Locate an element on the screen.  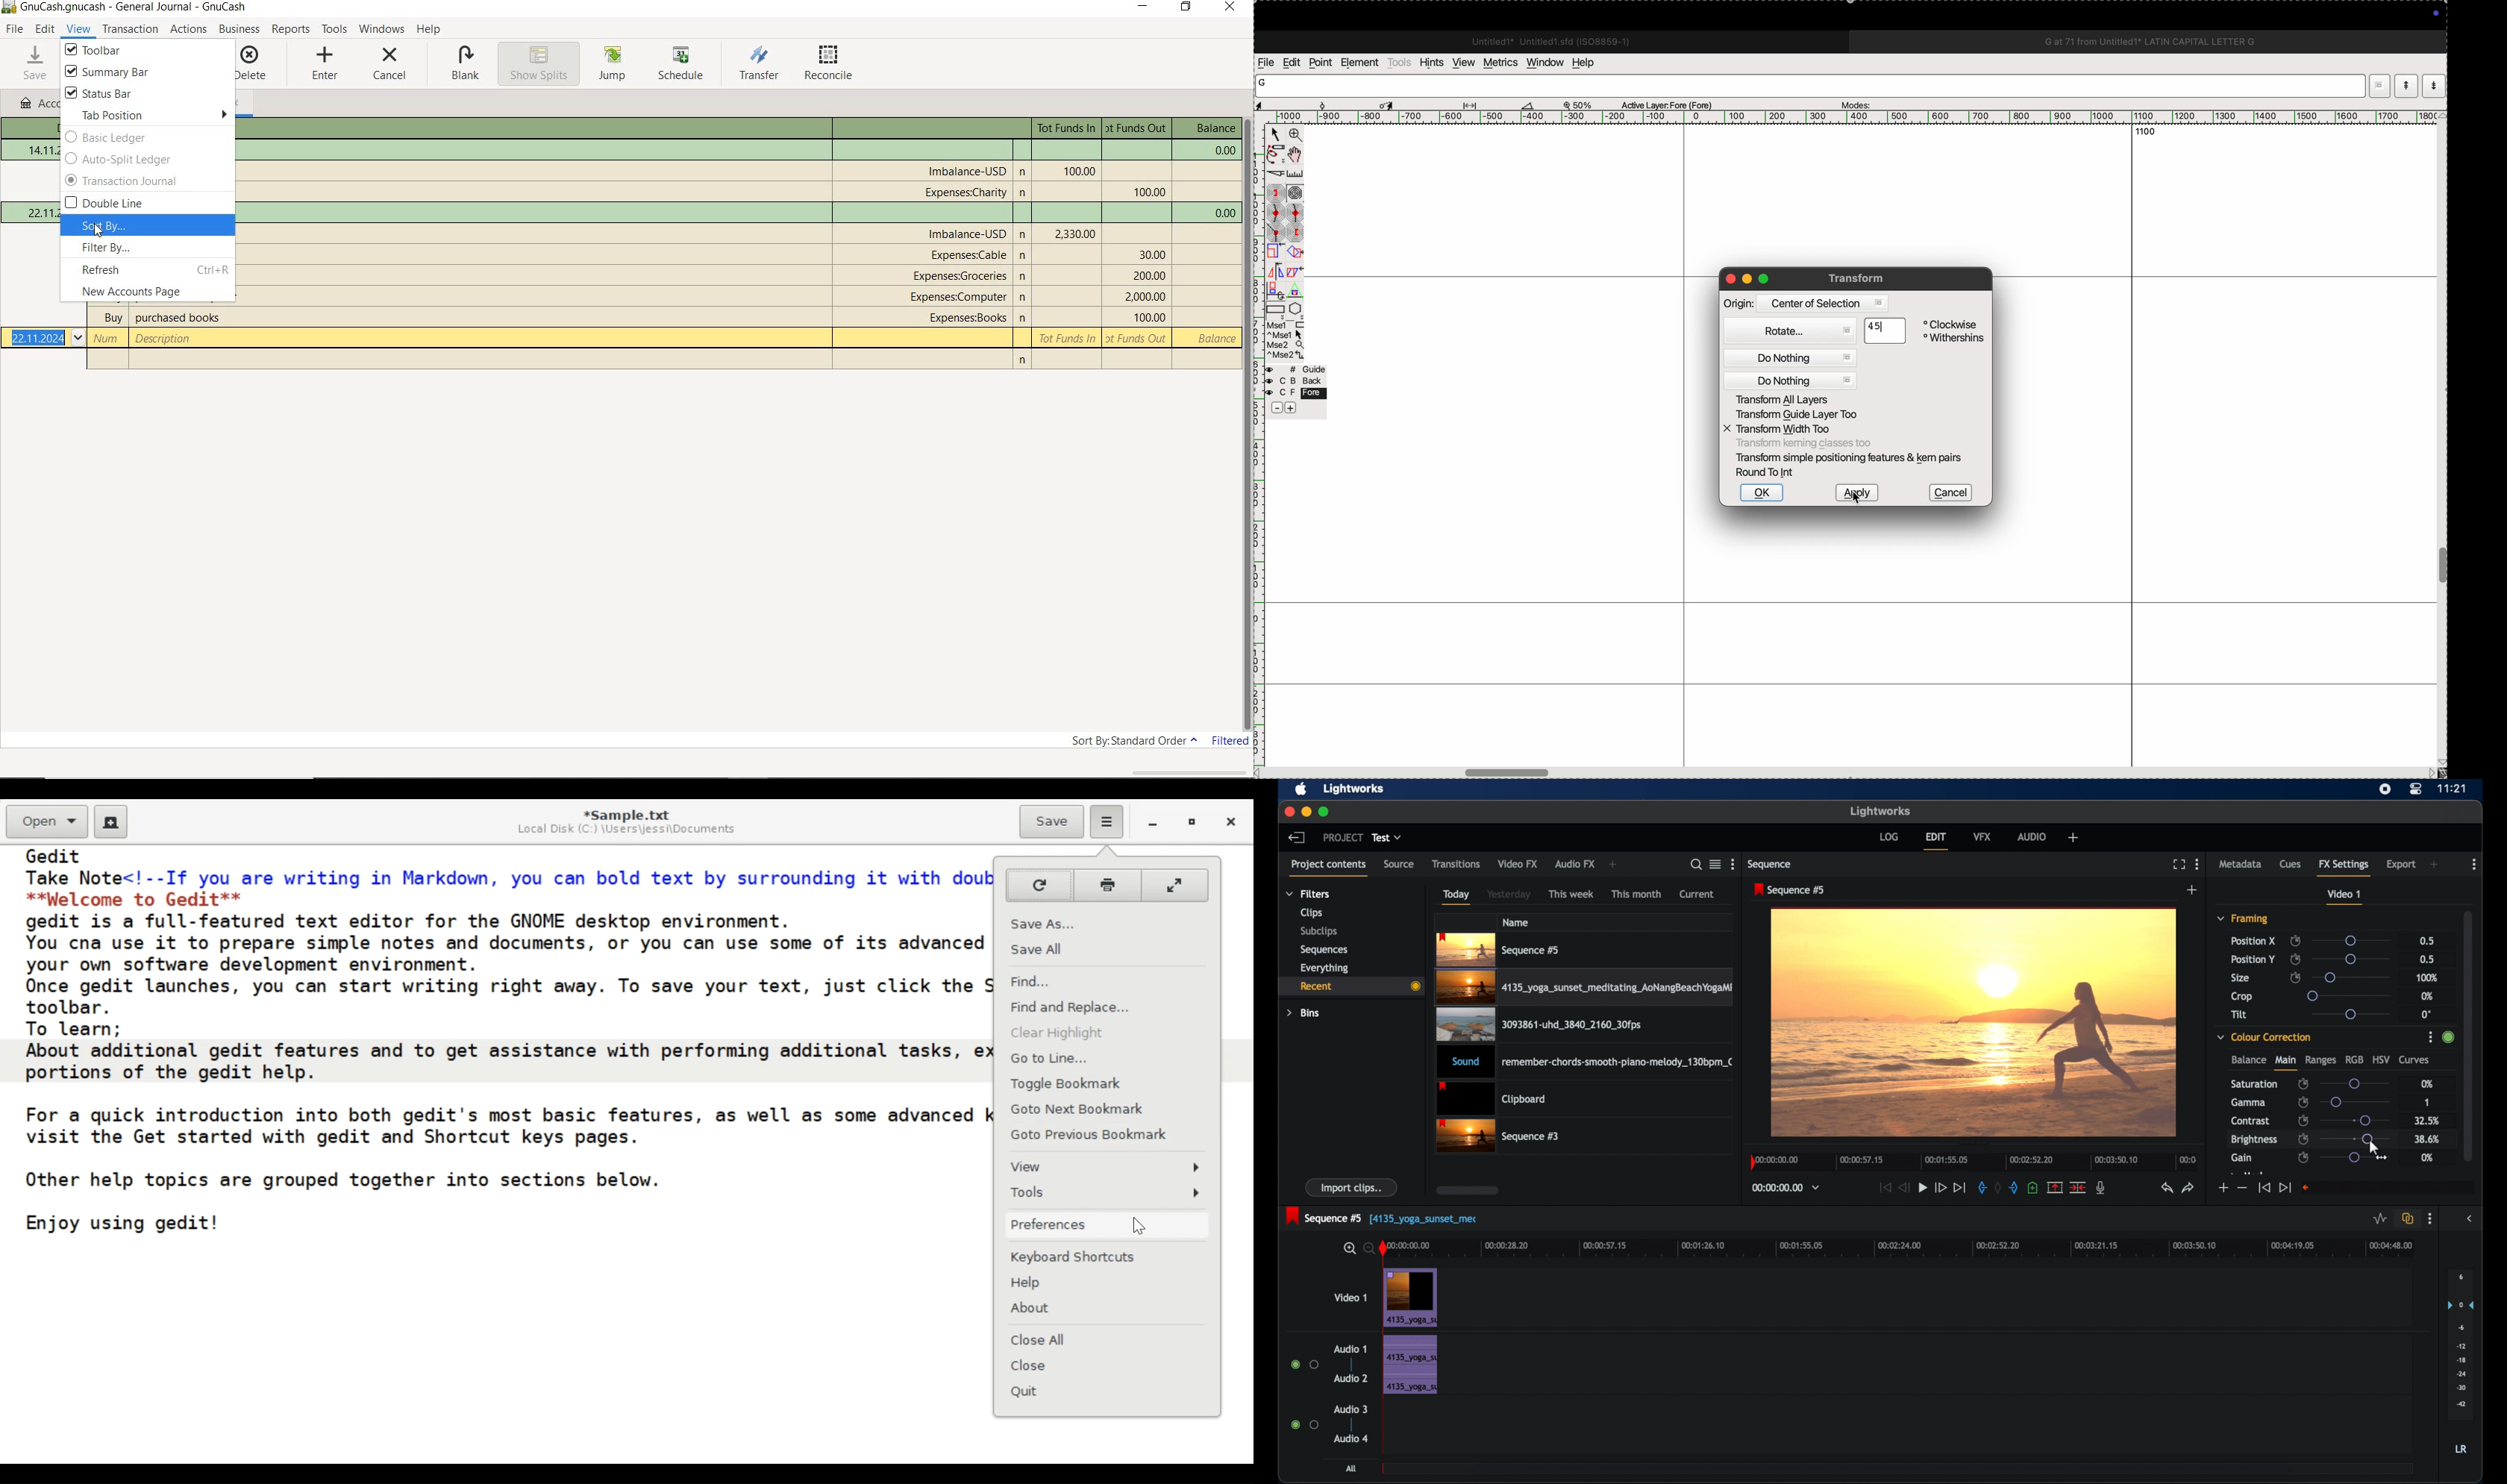
slider is located at coordinates (2355, 1120).